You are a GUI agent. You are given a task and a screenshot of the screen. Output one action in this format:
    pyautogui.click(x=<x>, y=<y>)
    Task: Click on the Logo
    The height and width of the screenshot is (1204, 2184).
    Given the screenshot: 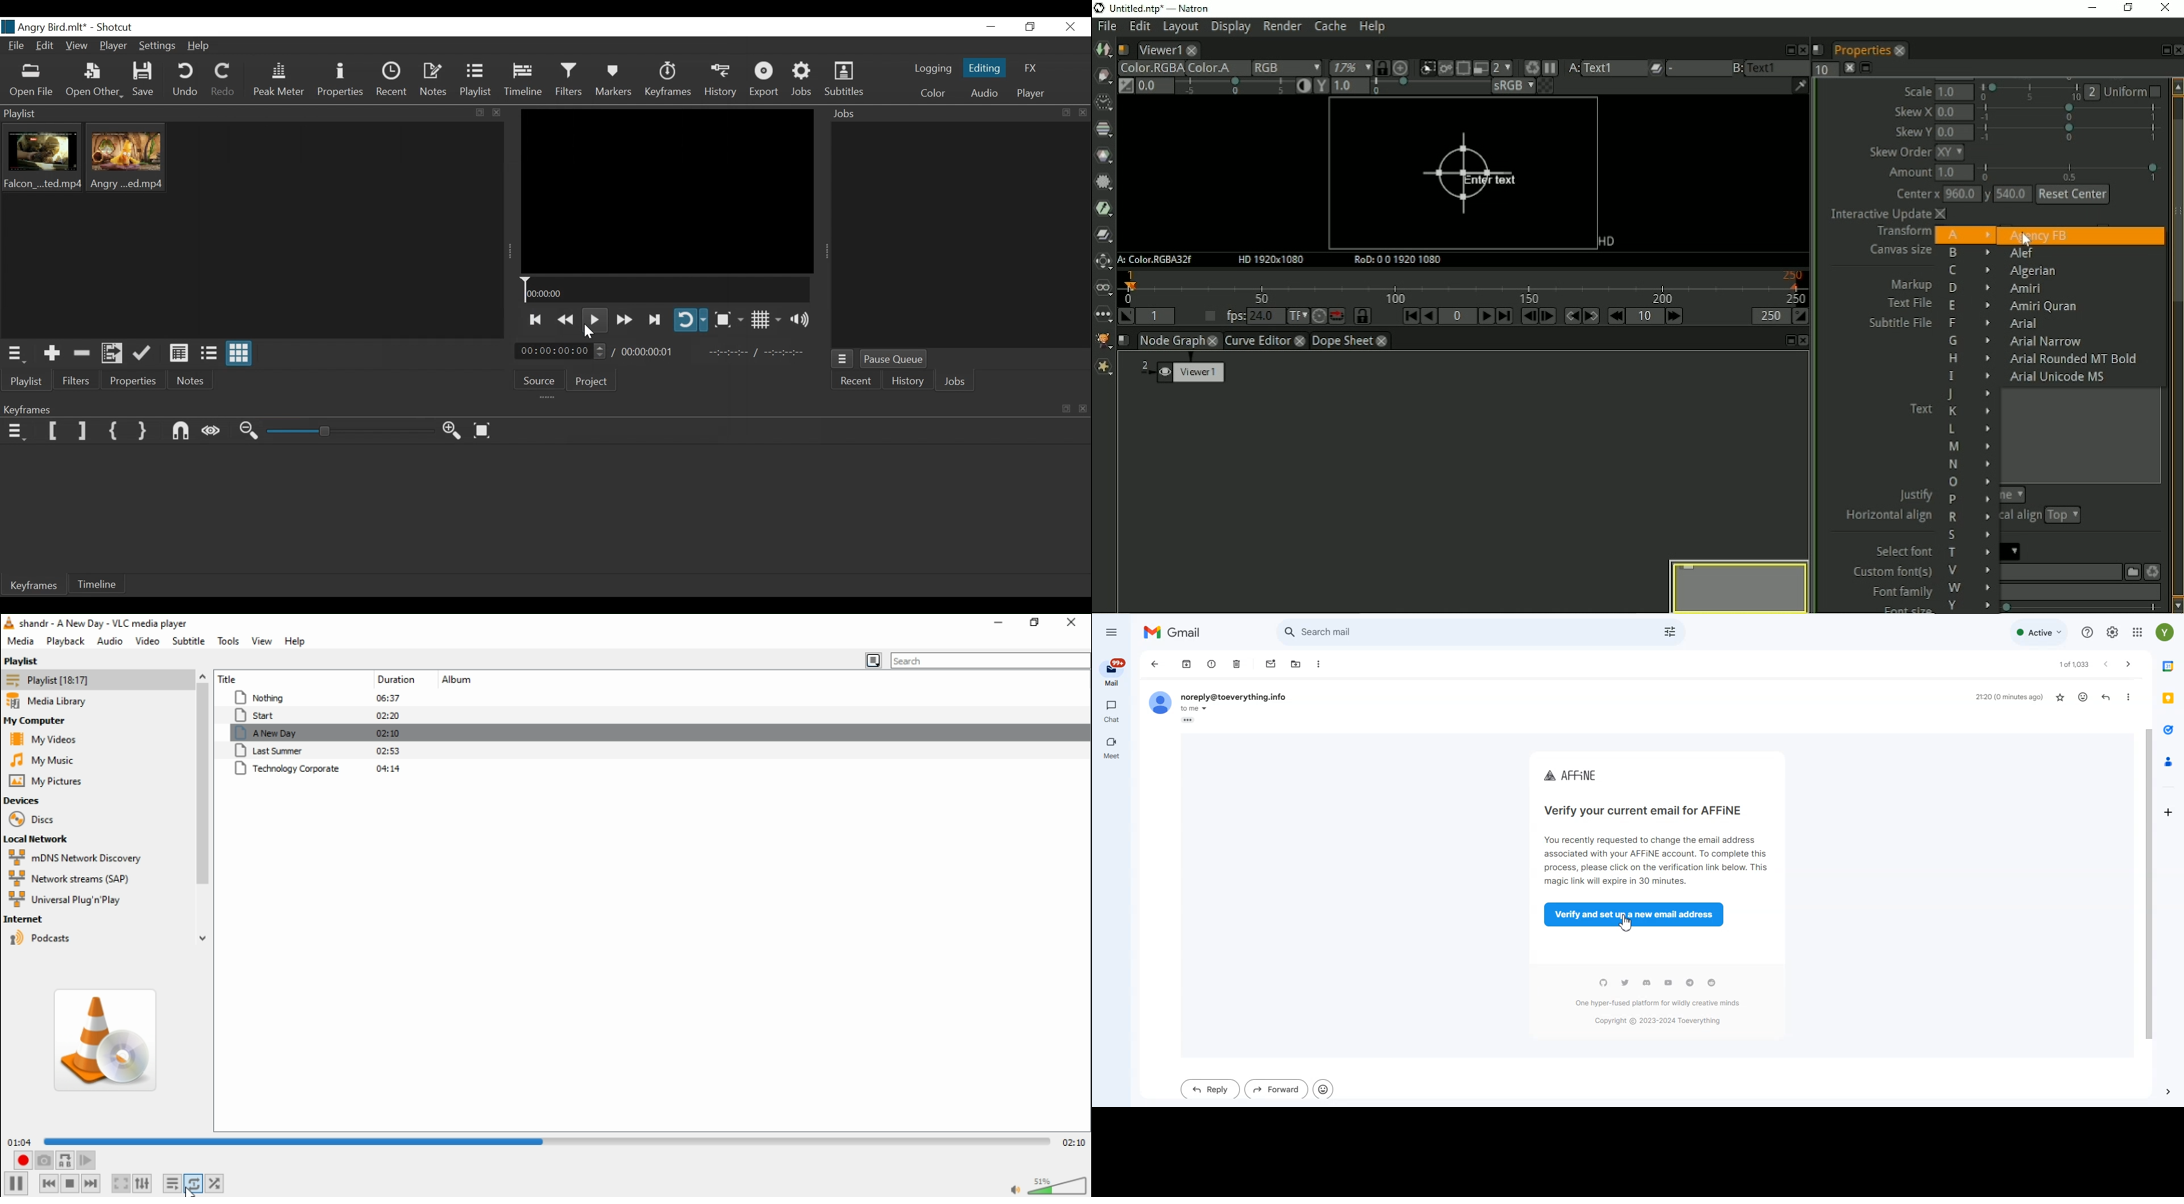 What is the action you would take?
    pyautogui.click(x=1173, y=633)
    